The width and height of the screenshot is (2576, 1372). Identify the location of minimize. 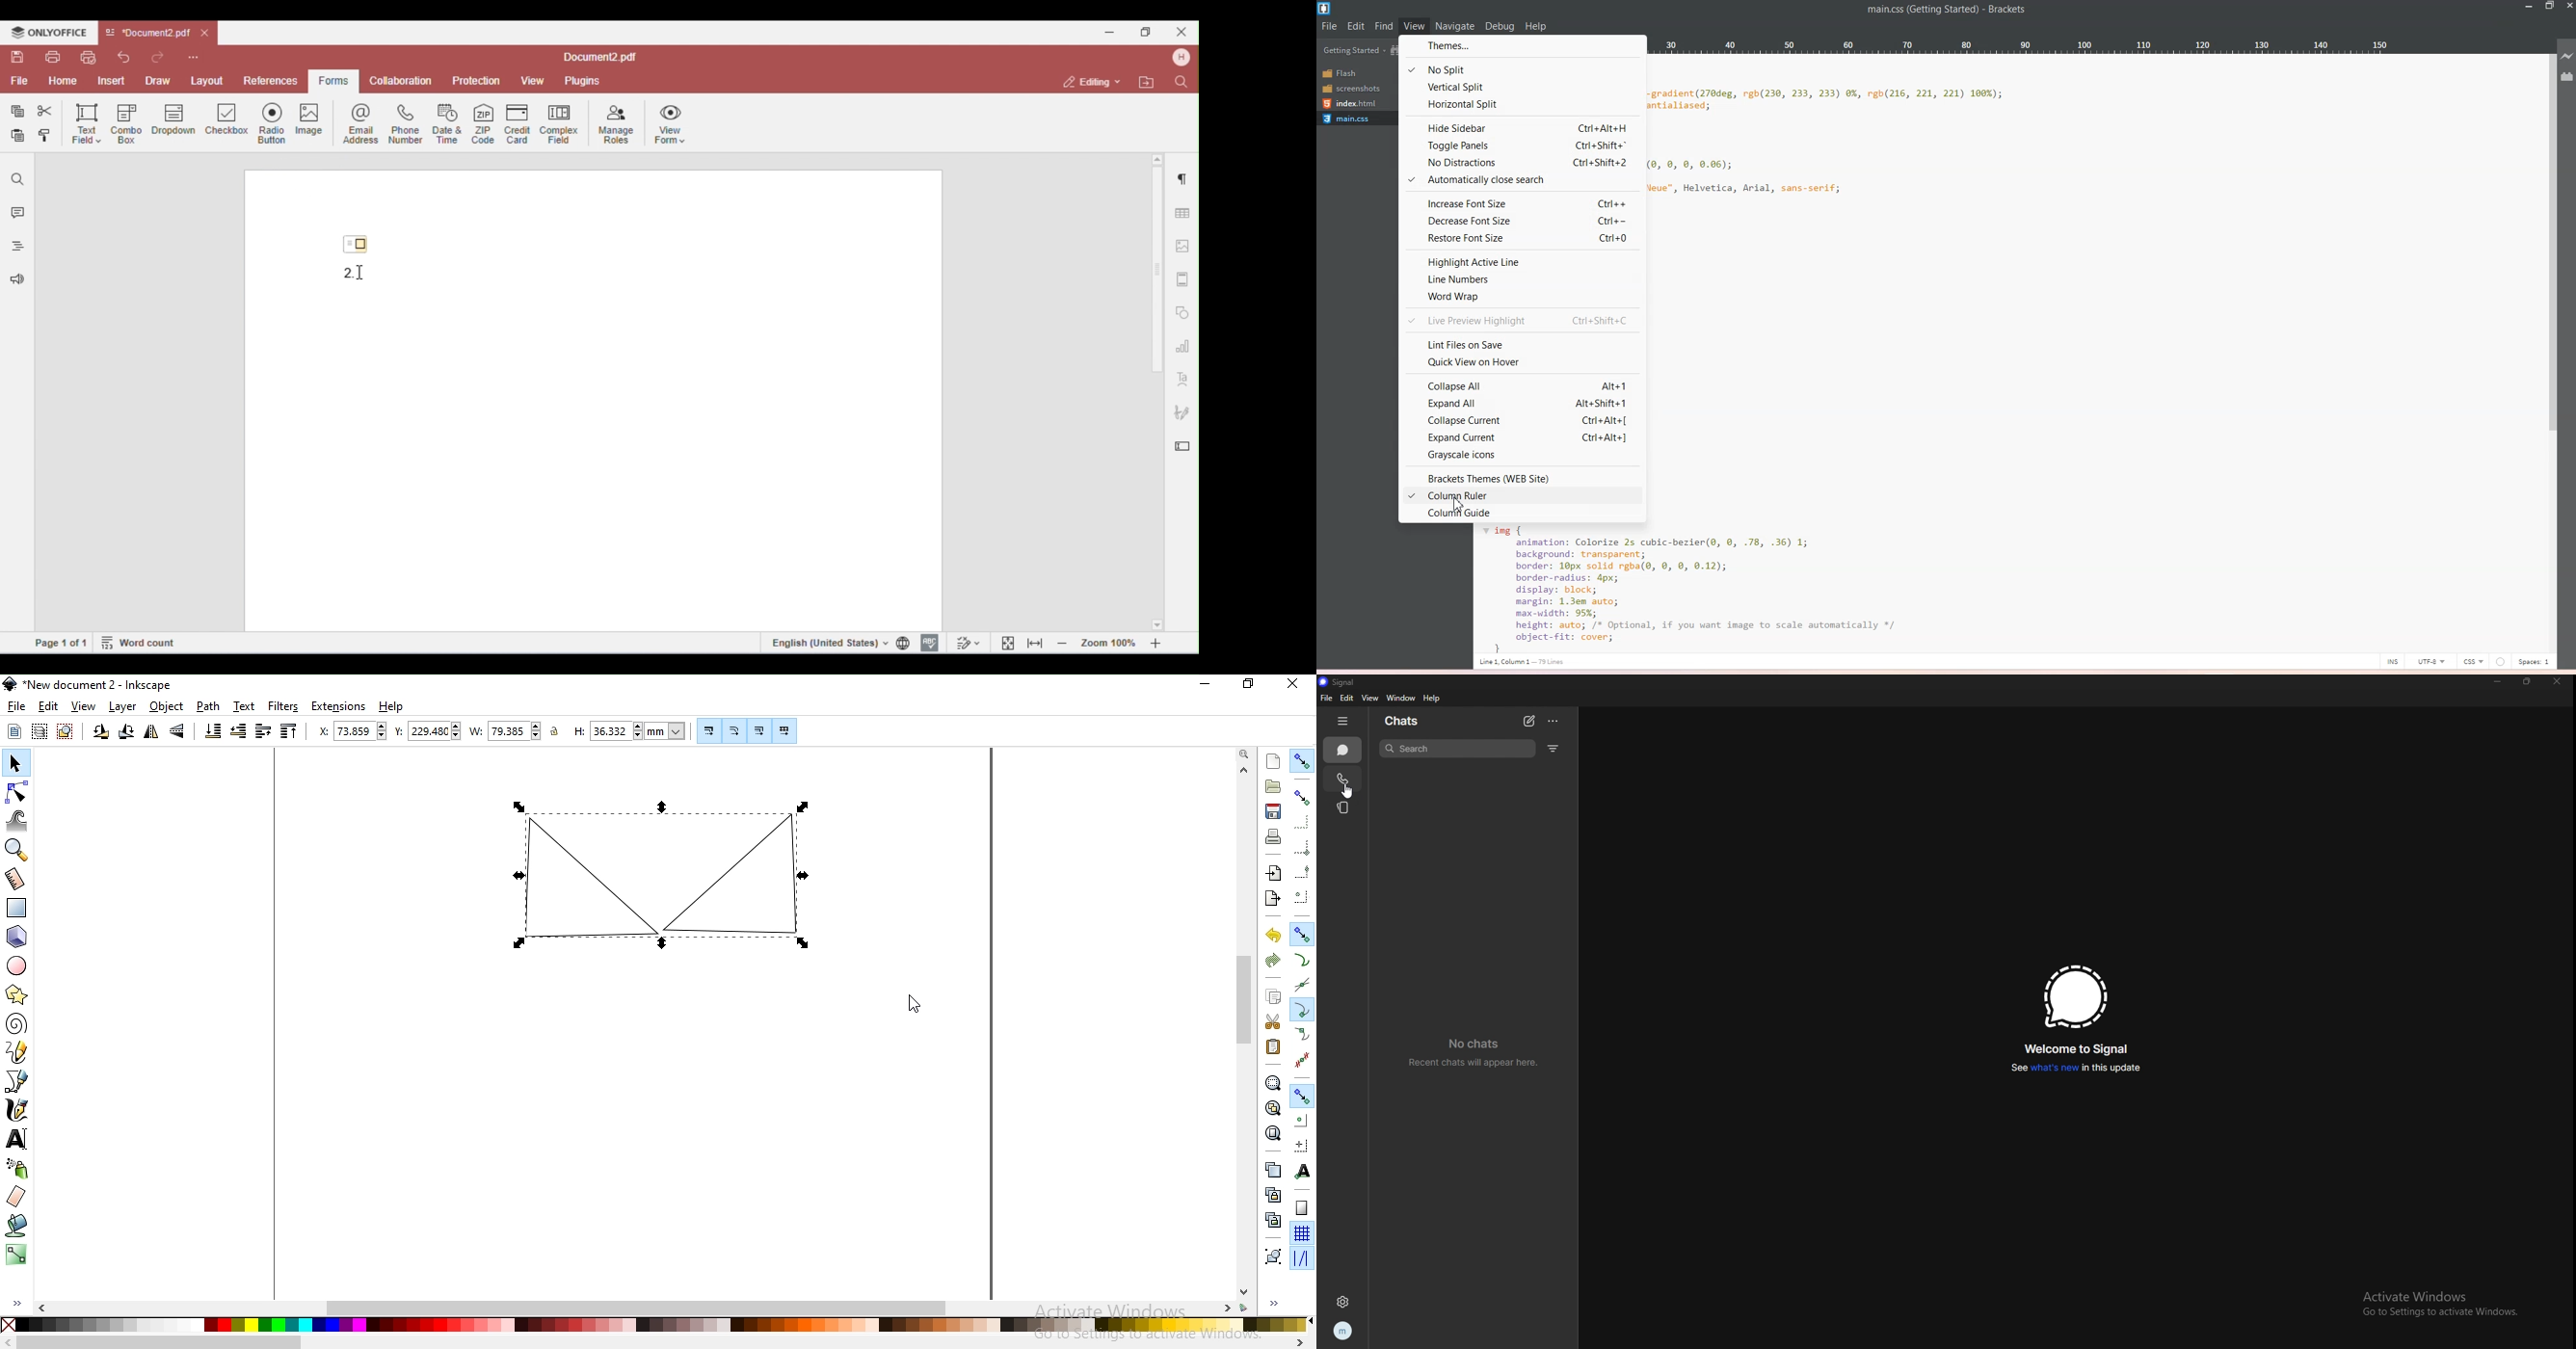
(1208, 686).